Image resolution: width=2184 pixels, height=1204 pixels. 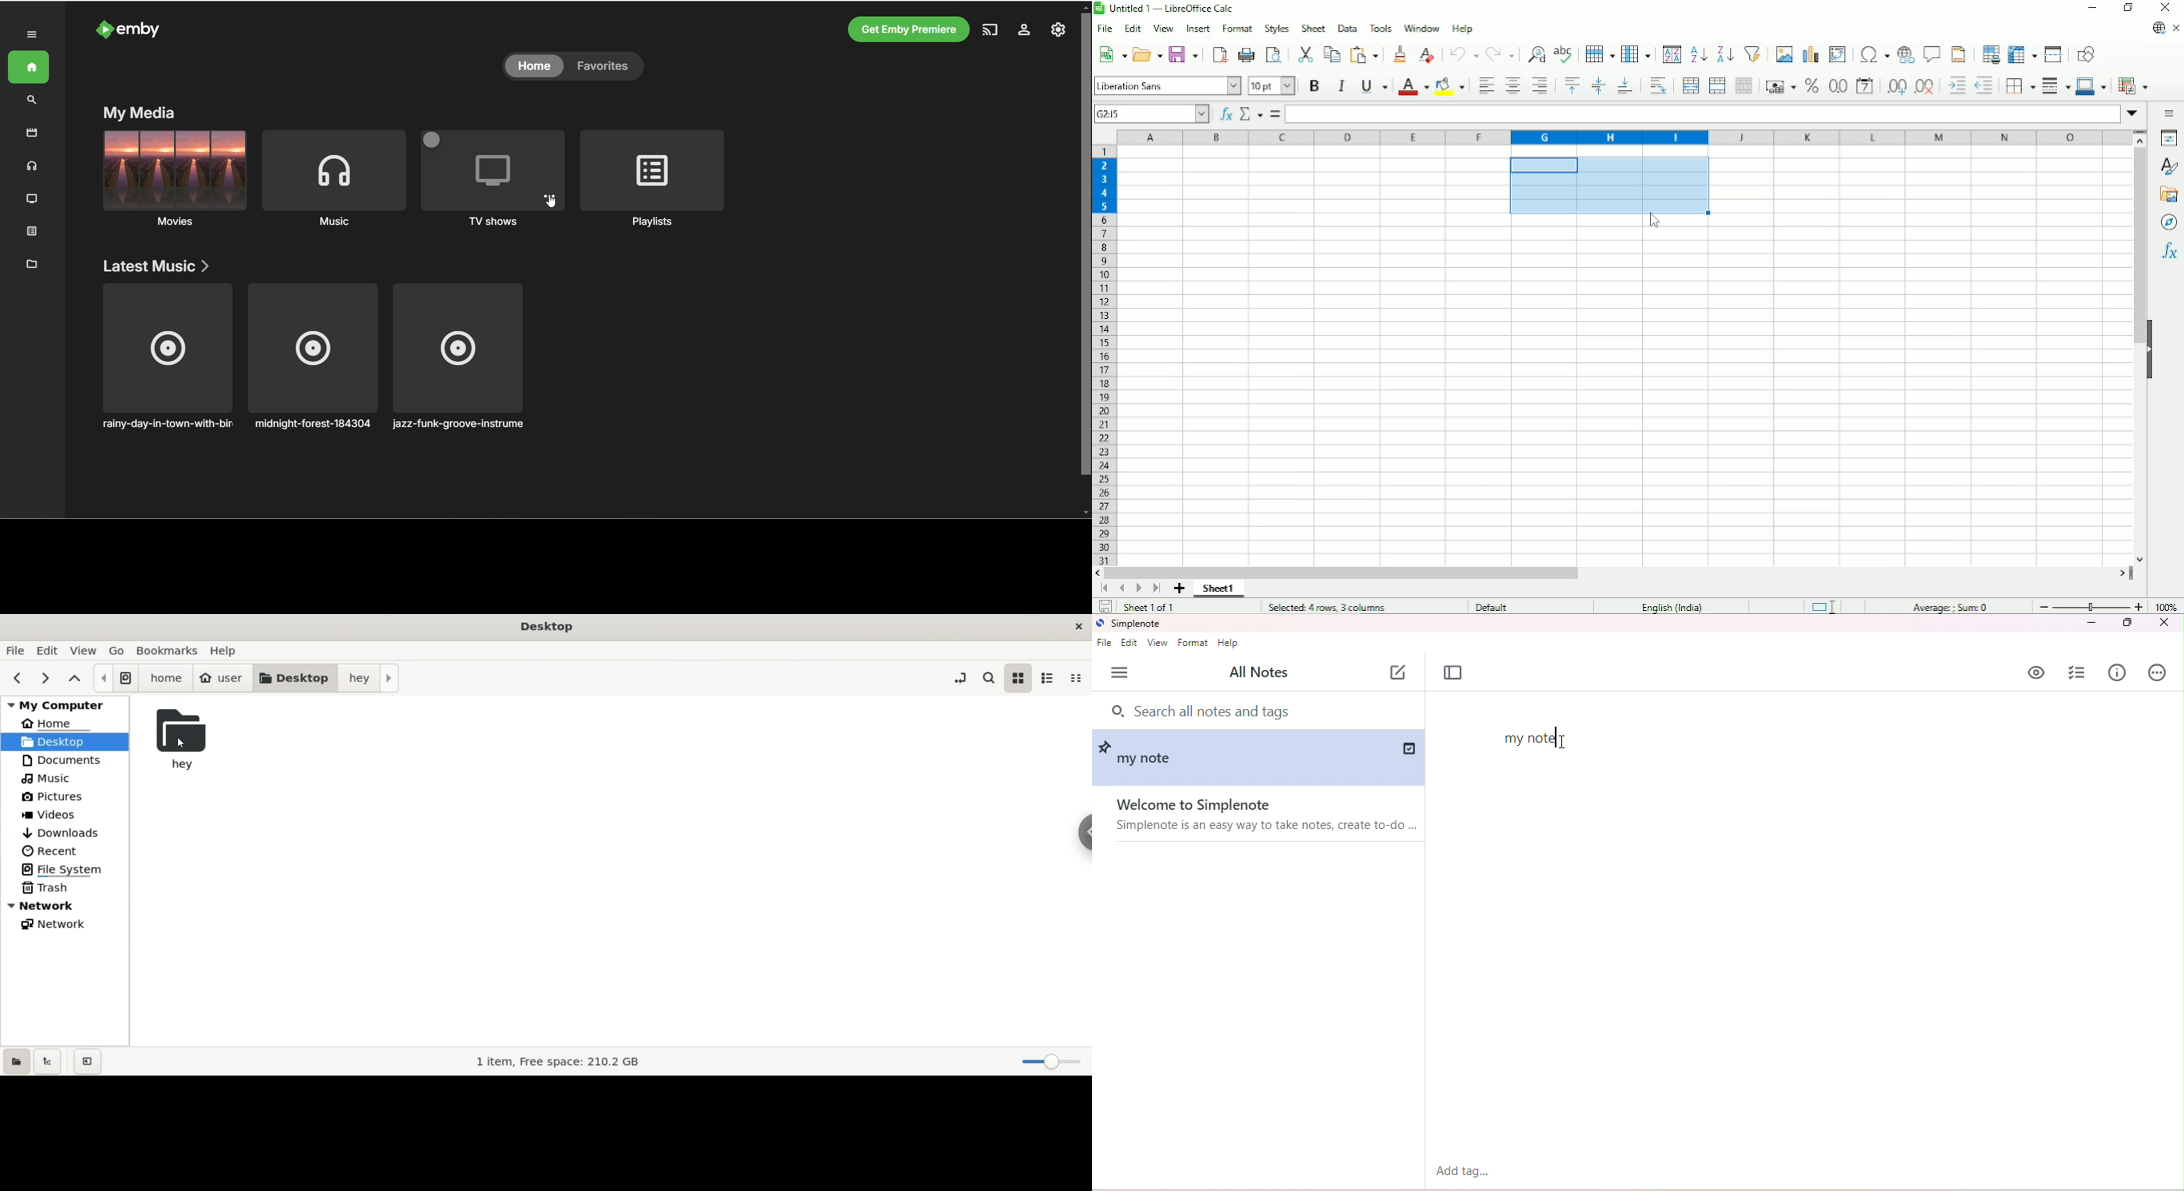 I want to click on Insert or edit pivot table, so click(x=1837, y=54).